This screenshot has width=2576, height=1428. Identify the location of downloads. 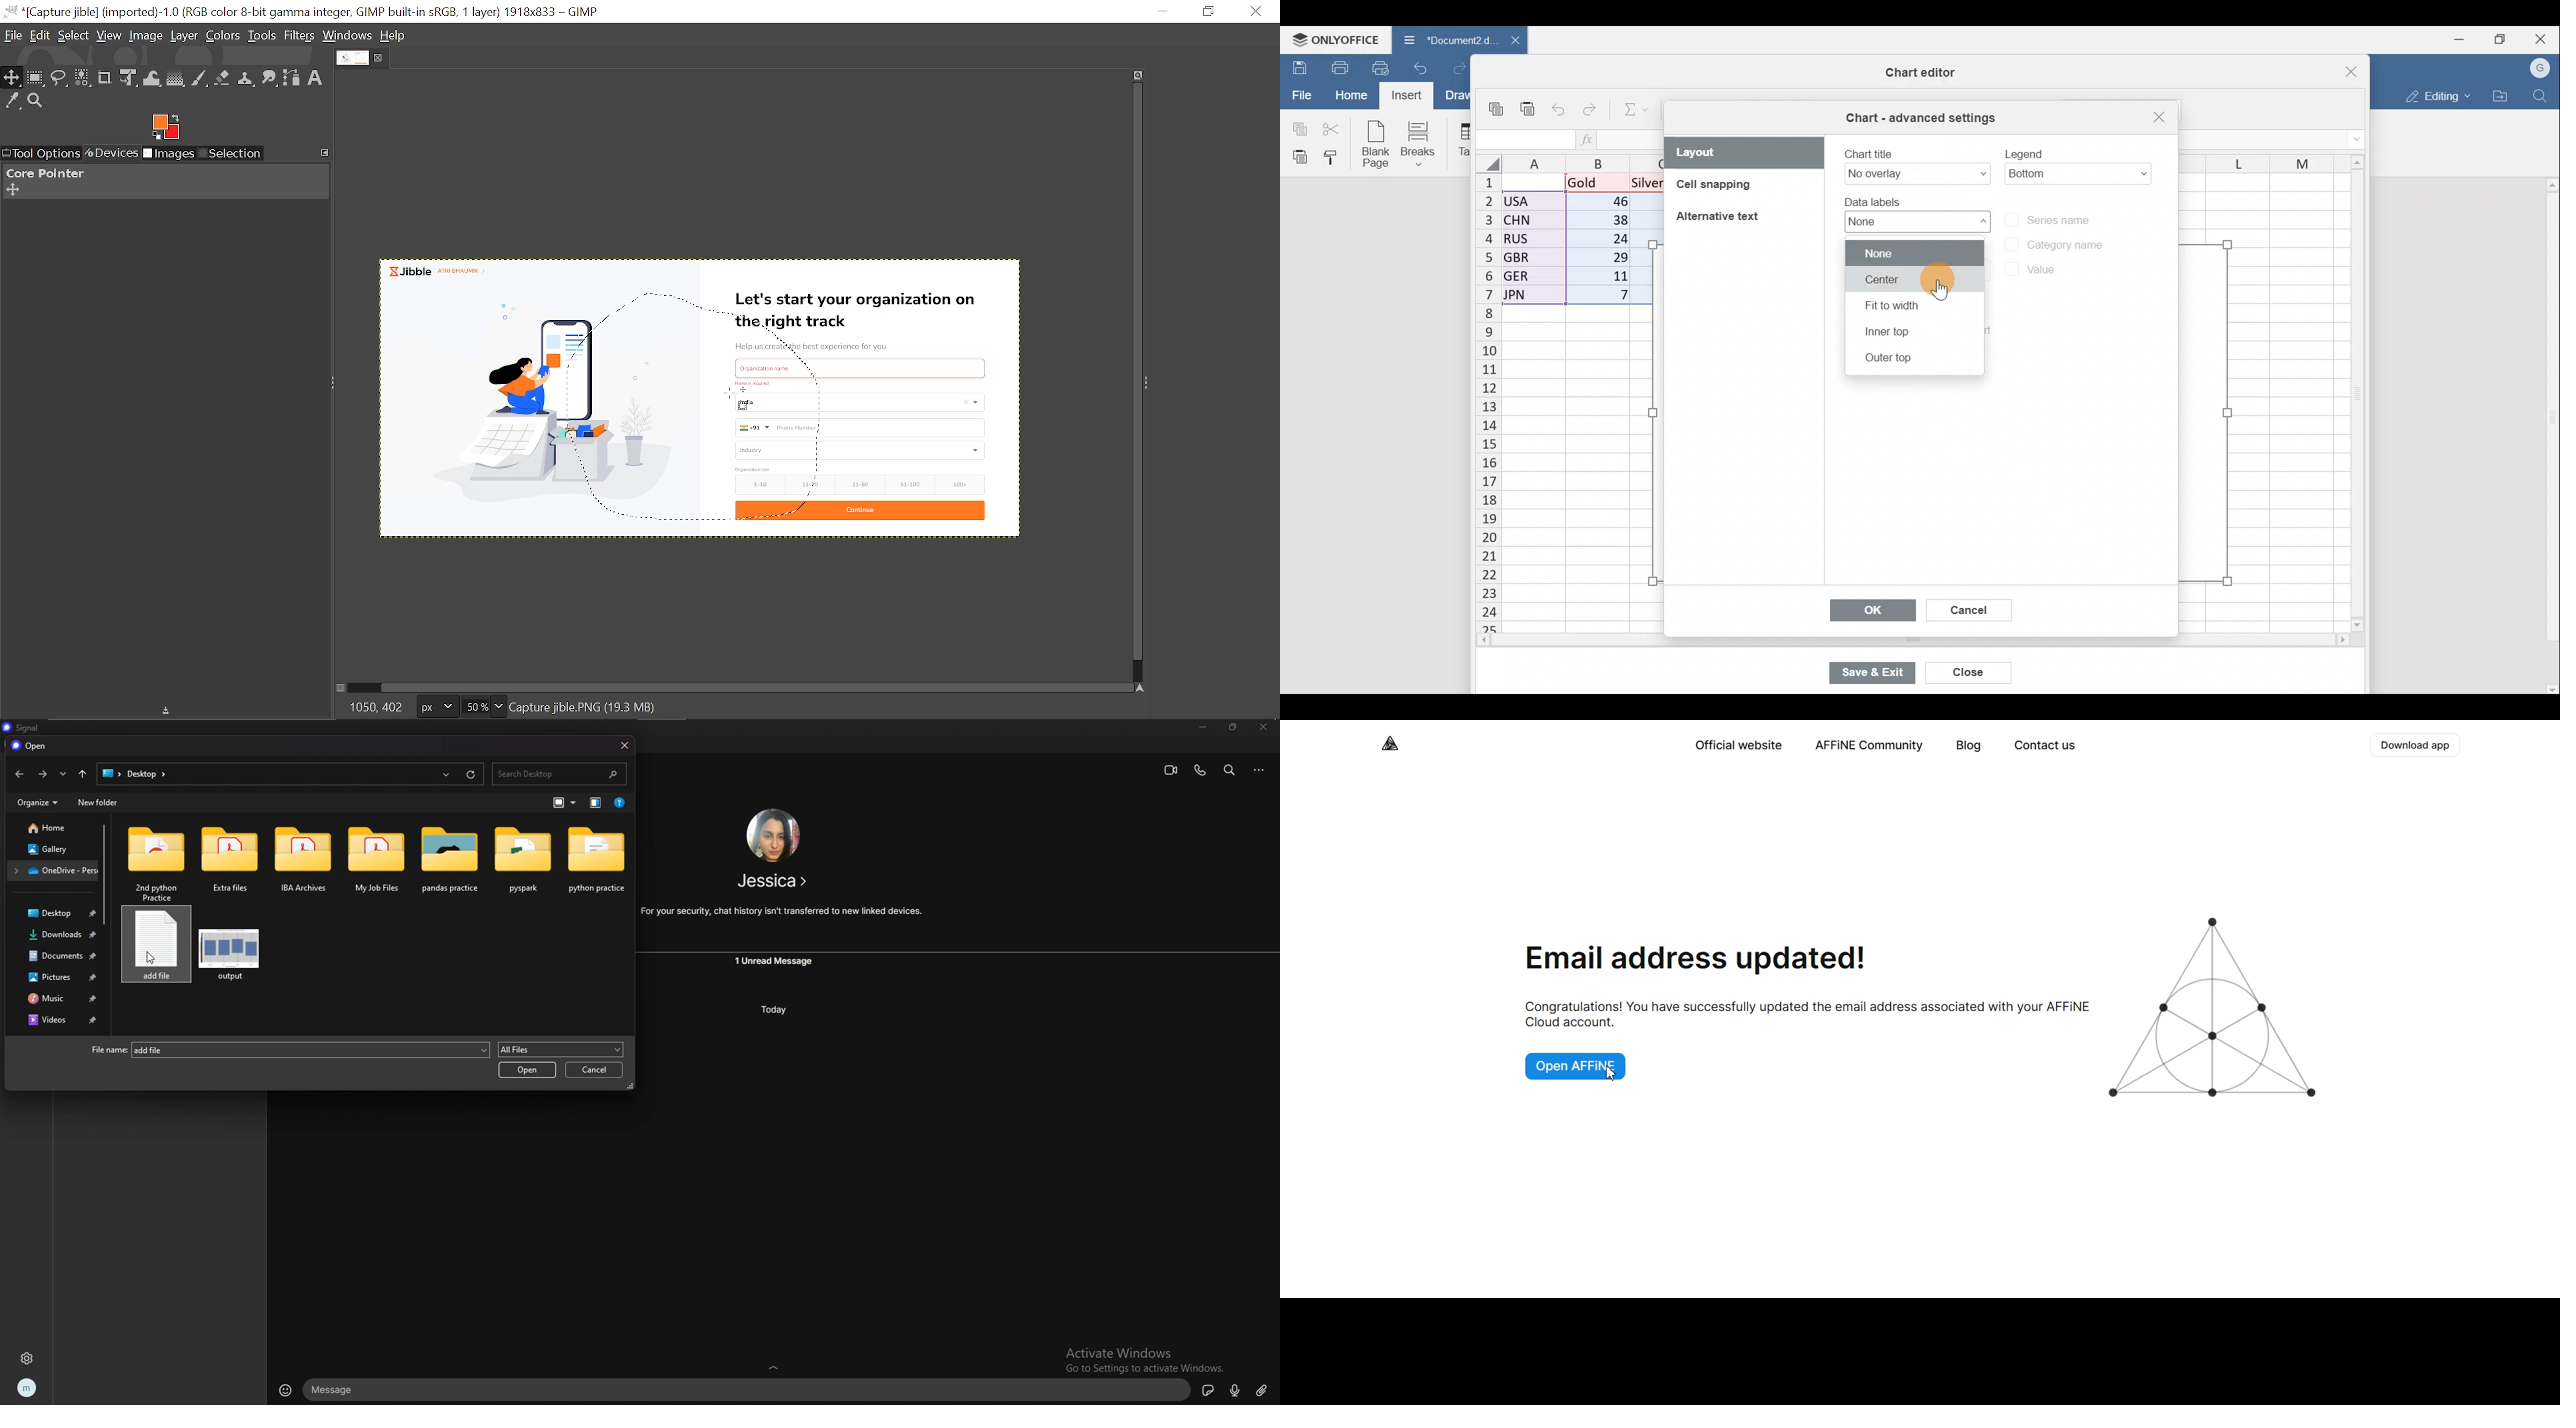
(57, 937).